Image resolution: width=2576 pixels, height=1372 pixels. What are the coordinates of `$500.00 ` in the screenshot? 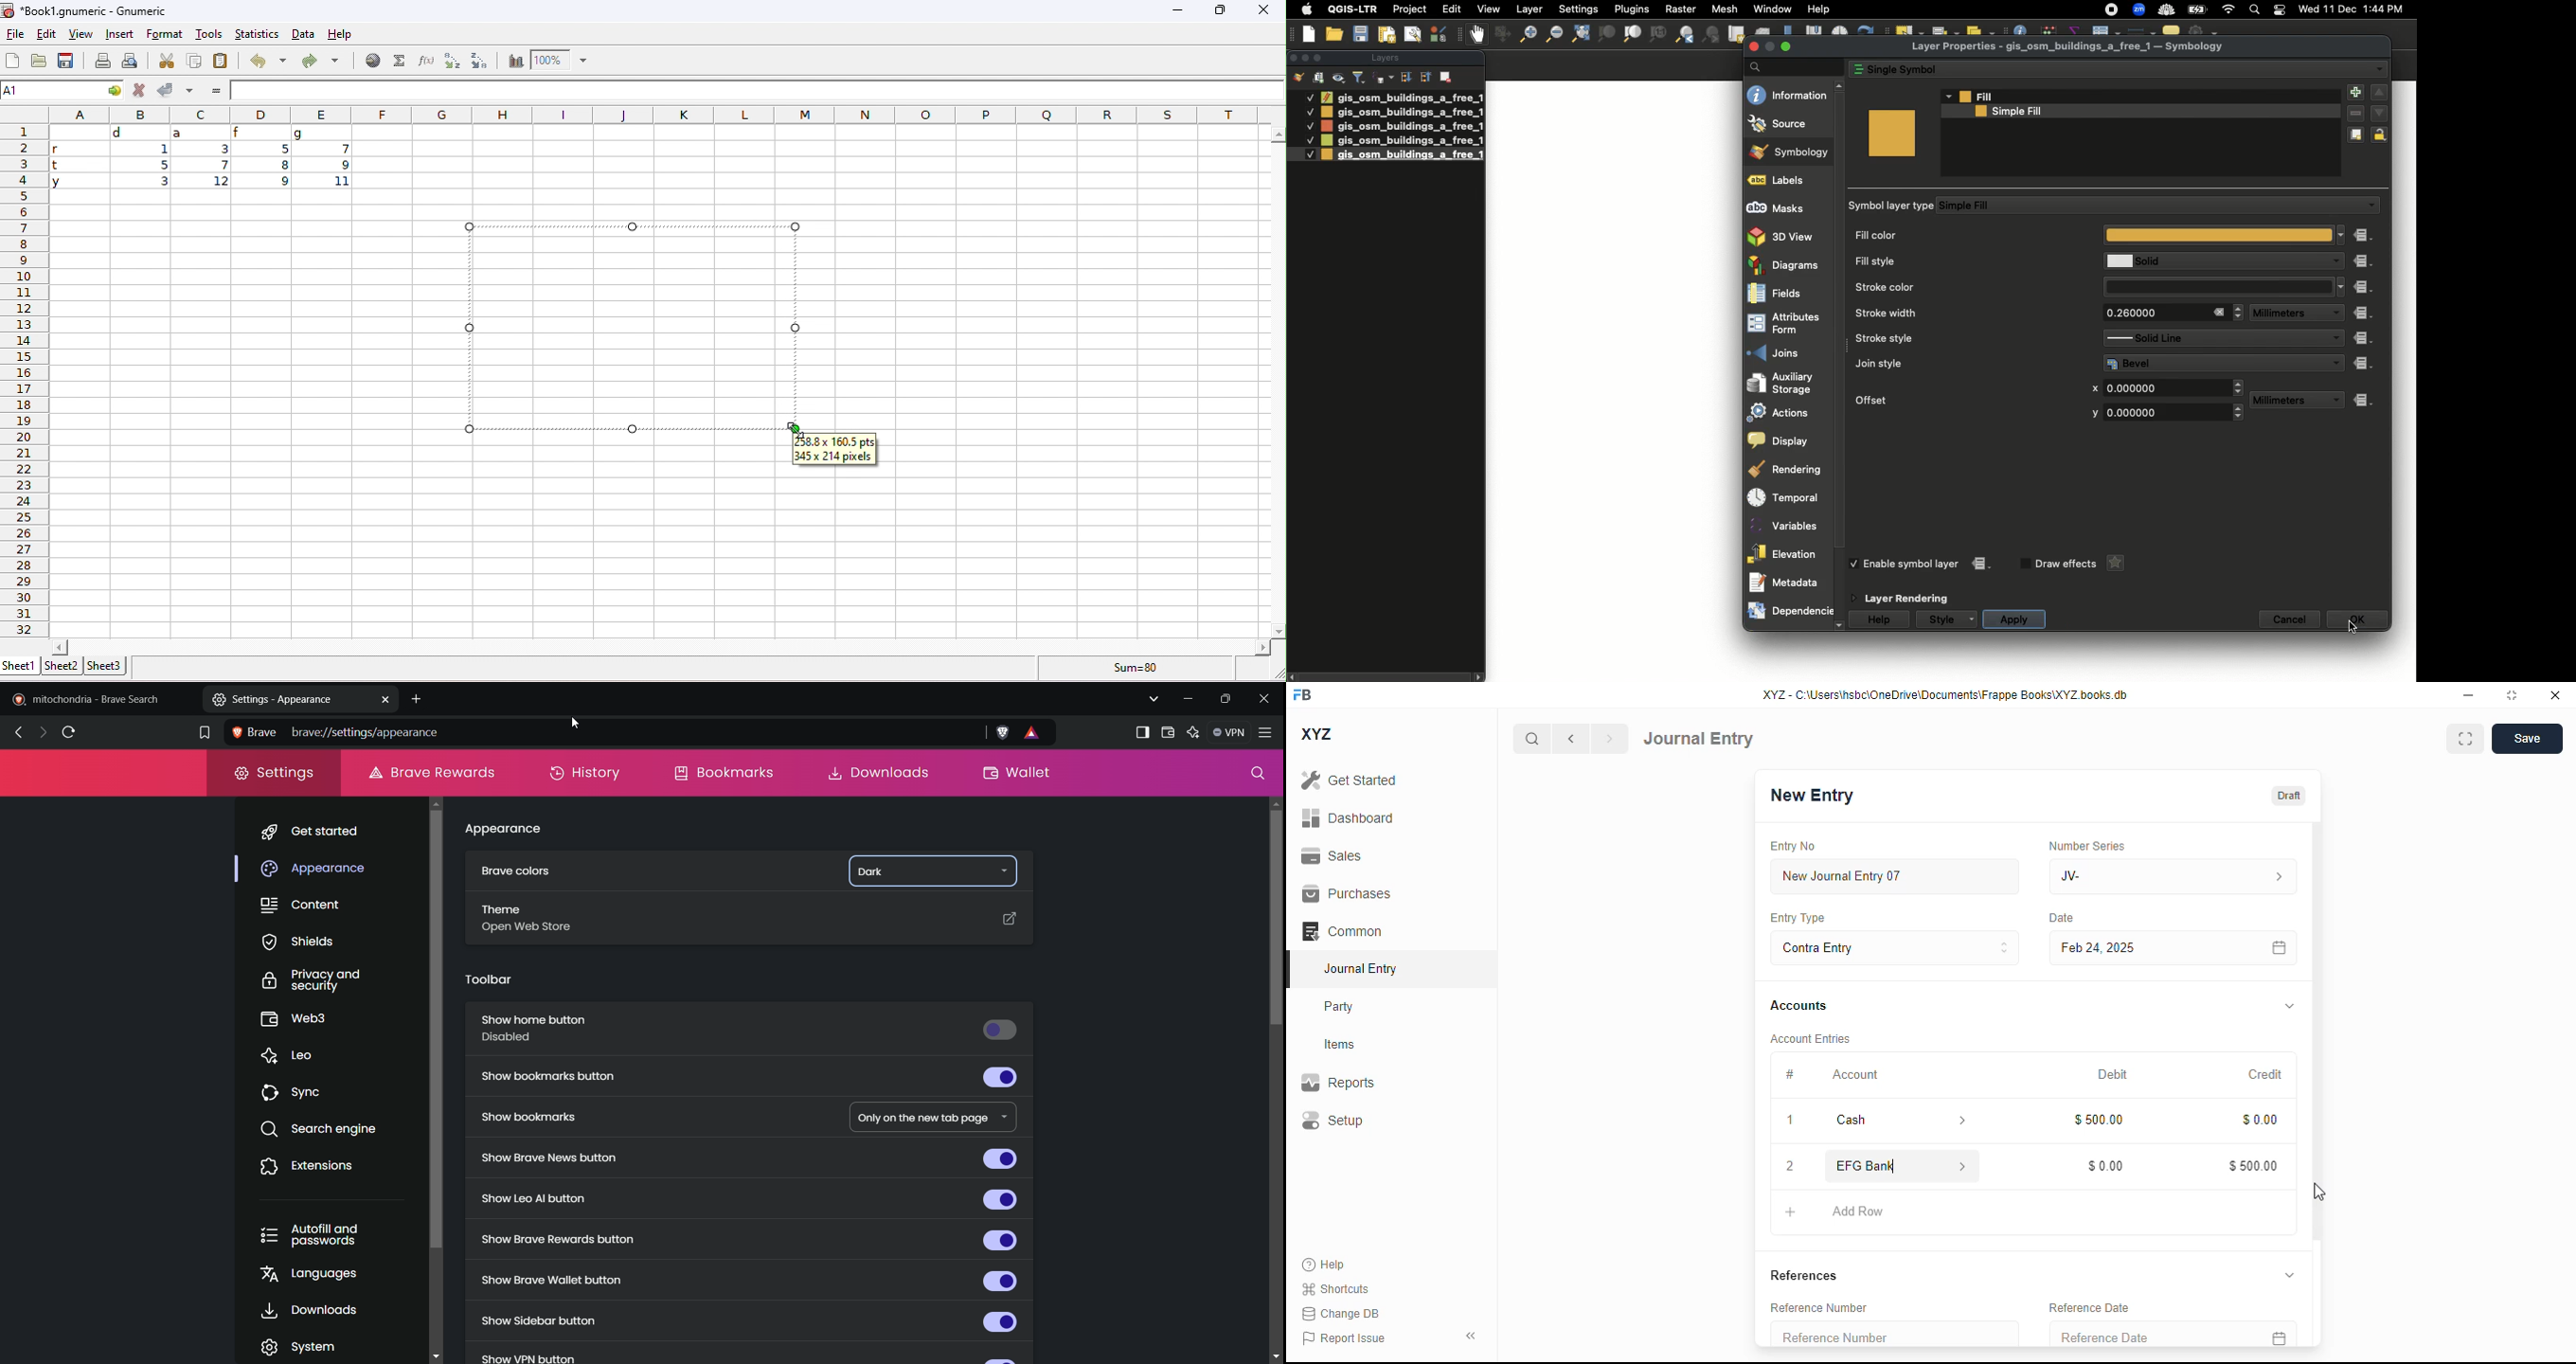 It's located at (2099, 1121).